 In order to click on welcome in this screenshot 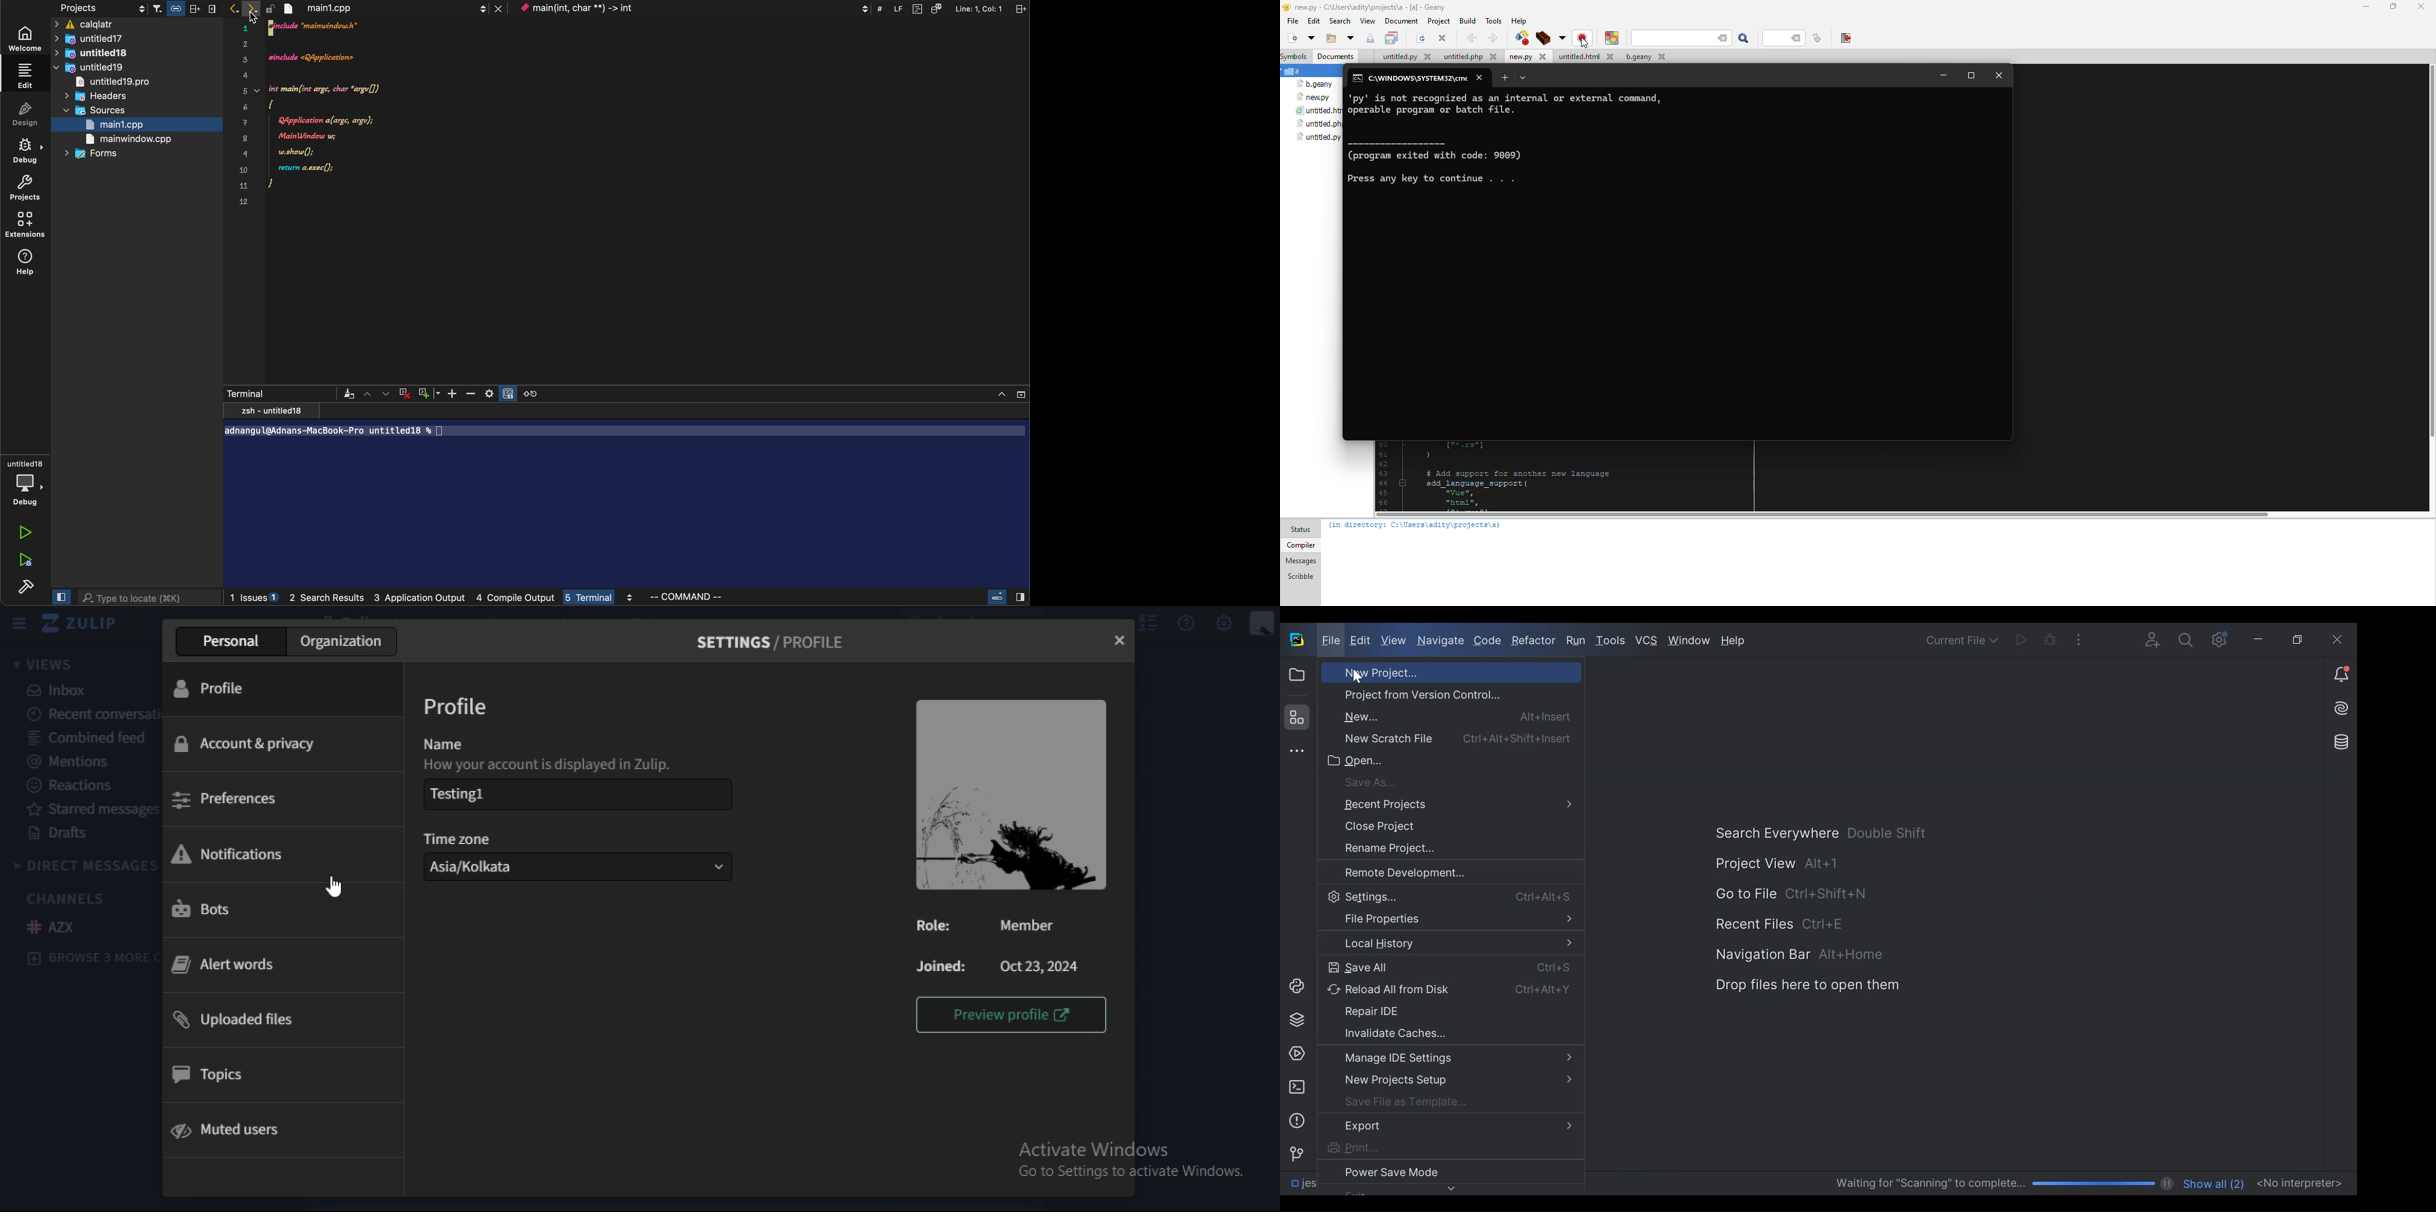, I will do `click(29, 38)`.